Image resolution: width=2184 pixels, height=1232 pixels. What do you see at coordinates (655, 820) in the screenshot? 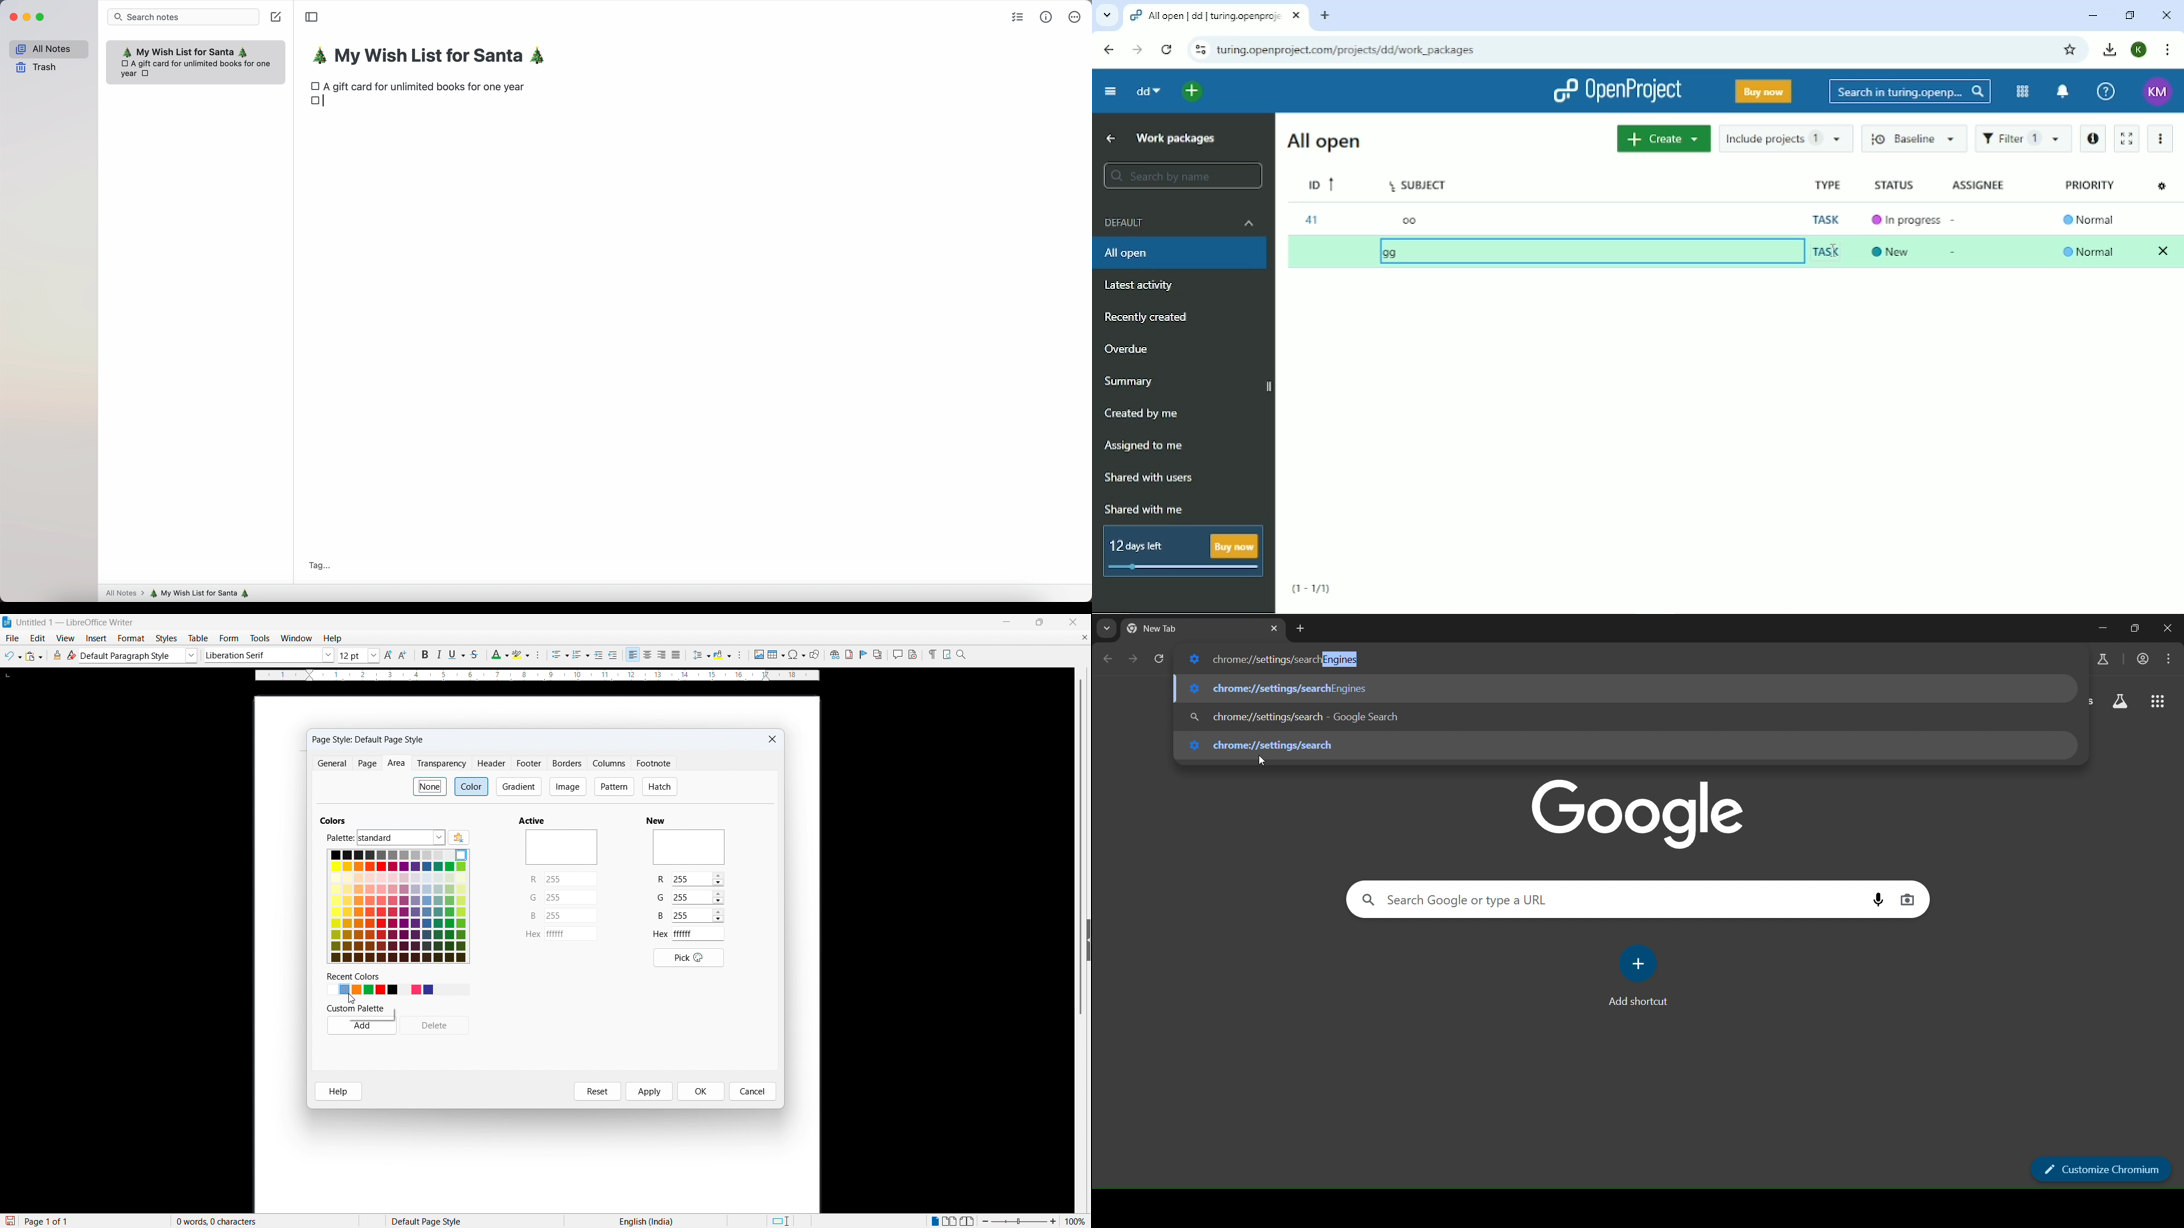
I see `New ` at bounding box center [655, 820].